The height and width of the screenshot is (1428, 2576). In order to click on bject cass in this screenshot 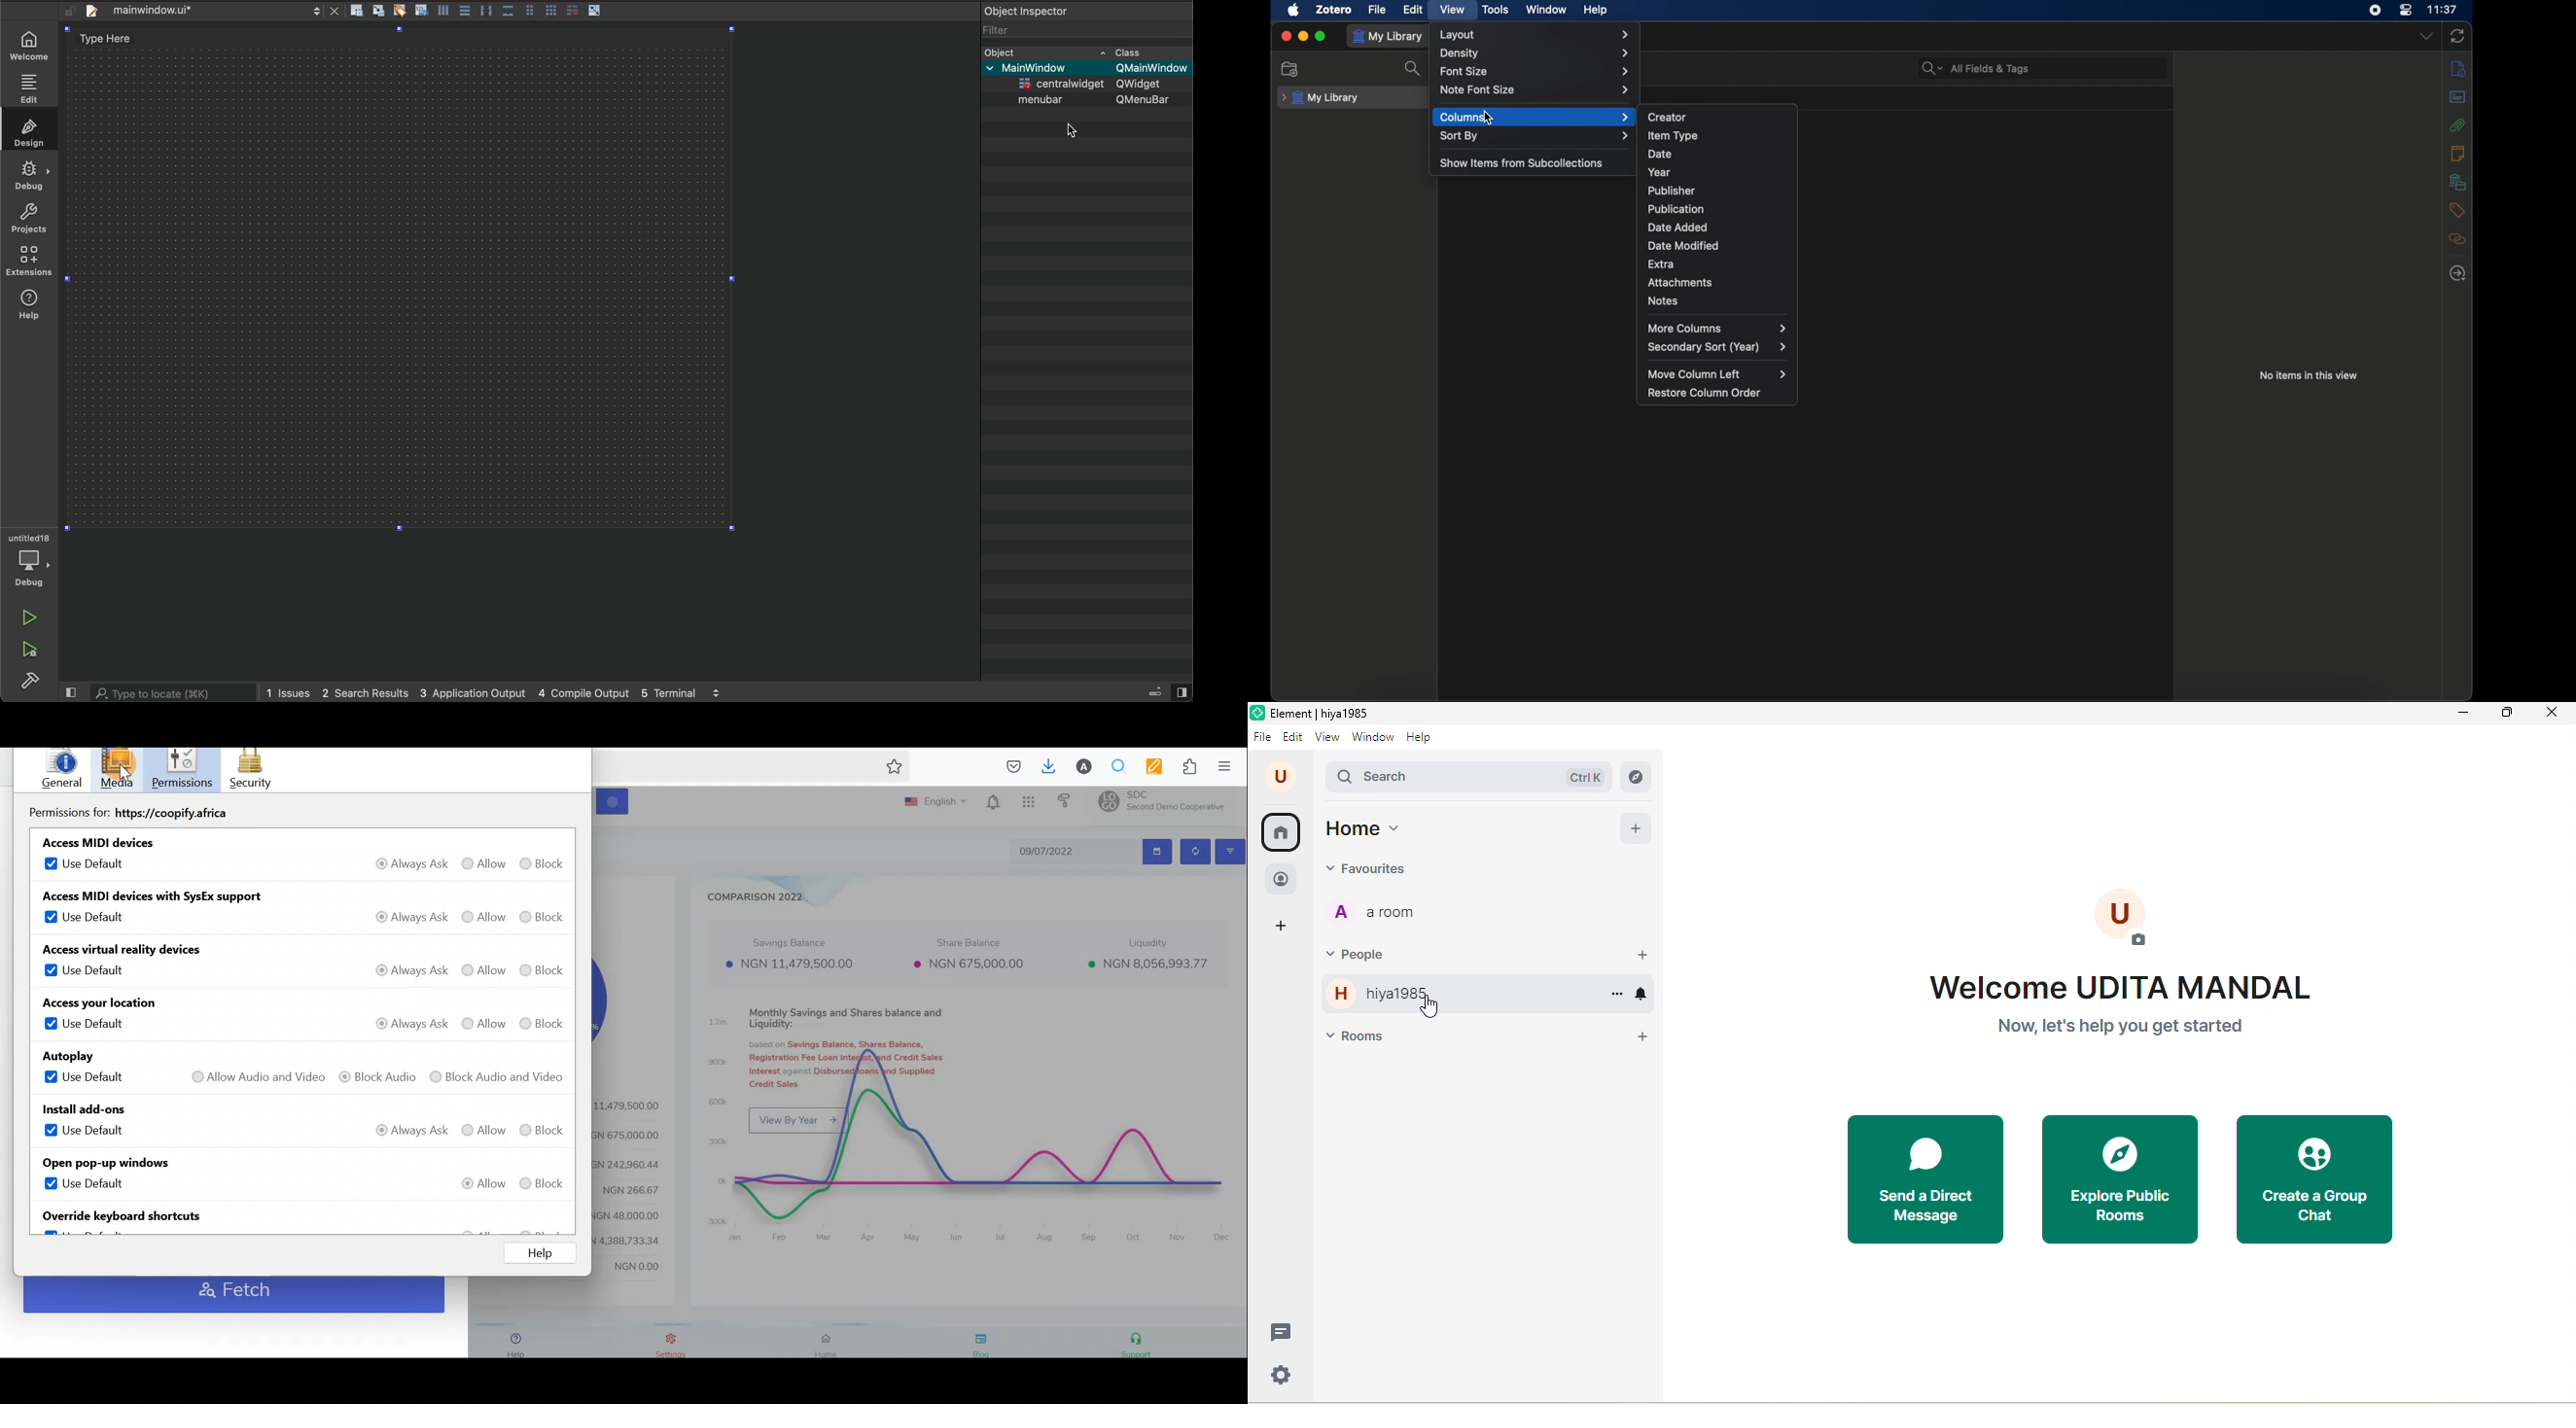, I will do `click(1057, 52)`.